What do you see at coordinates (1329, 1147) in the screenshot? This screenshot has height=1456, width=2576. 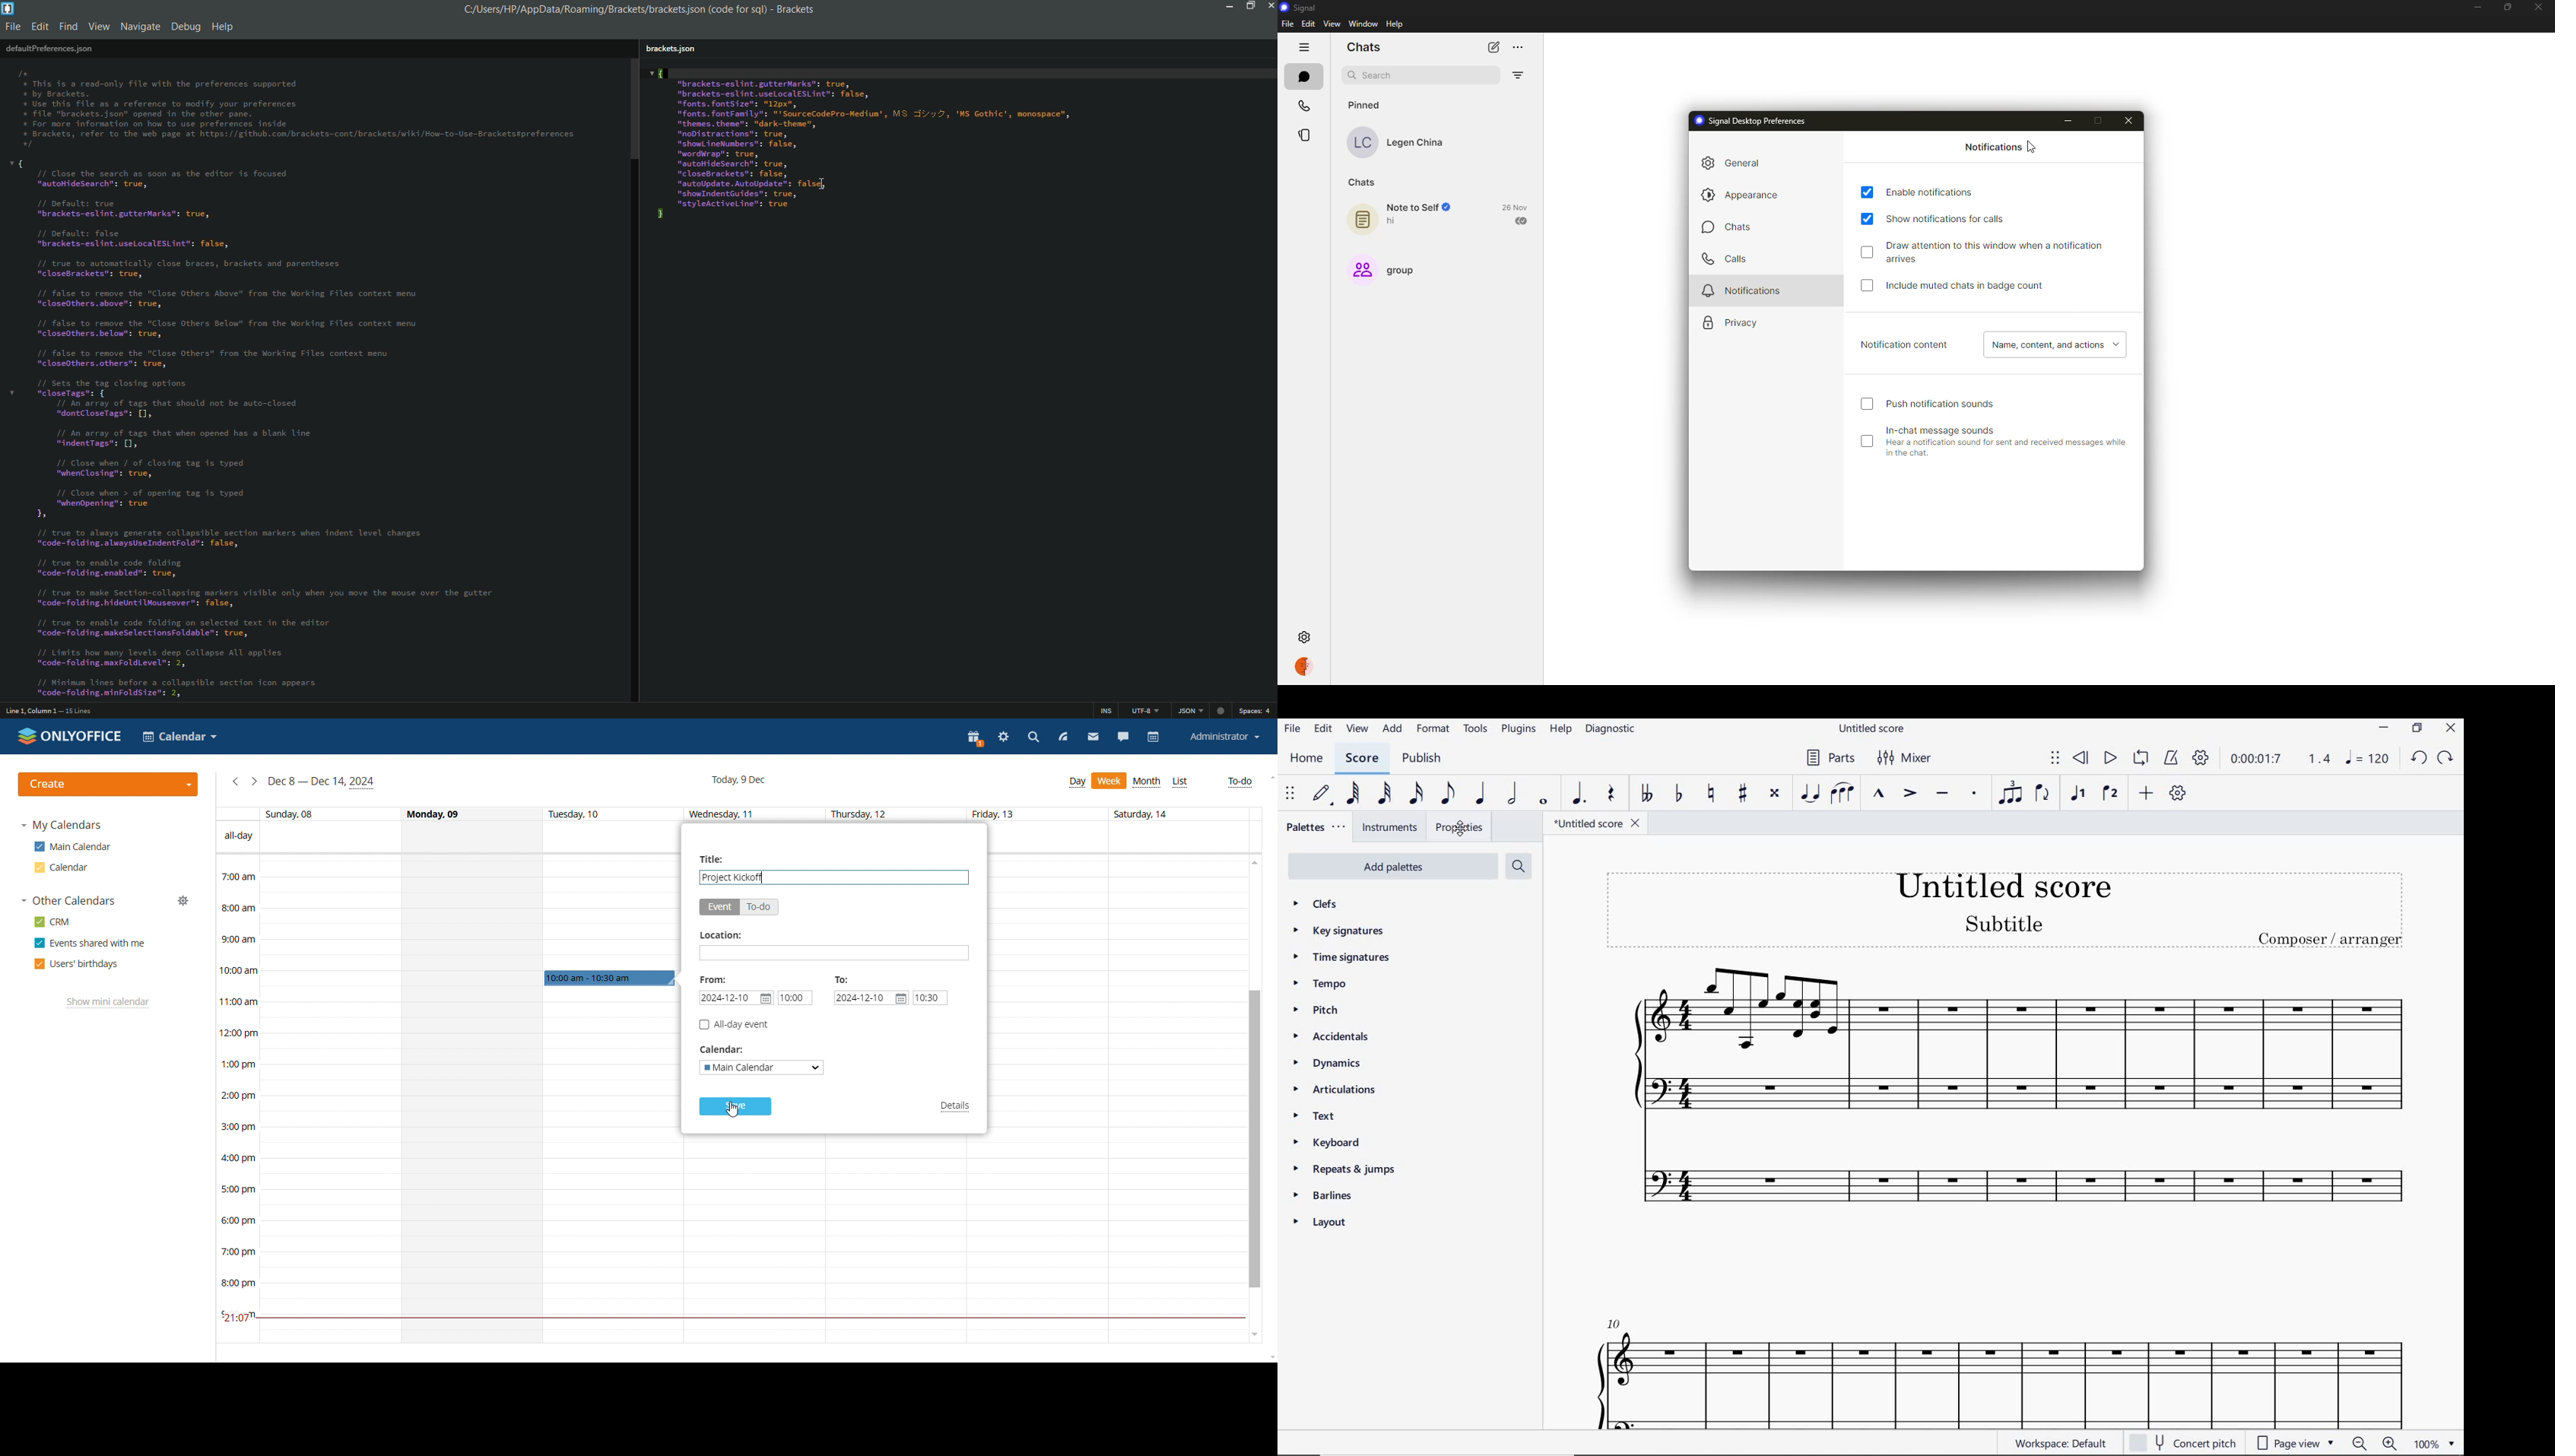 I see `keyboard` at bounding box center [1329, 1147].